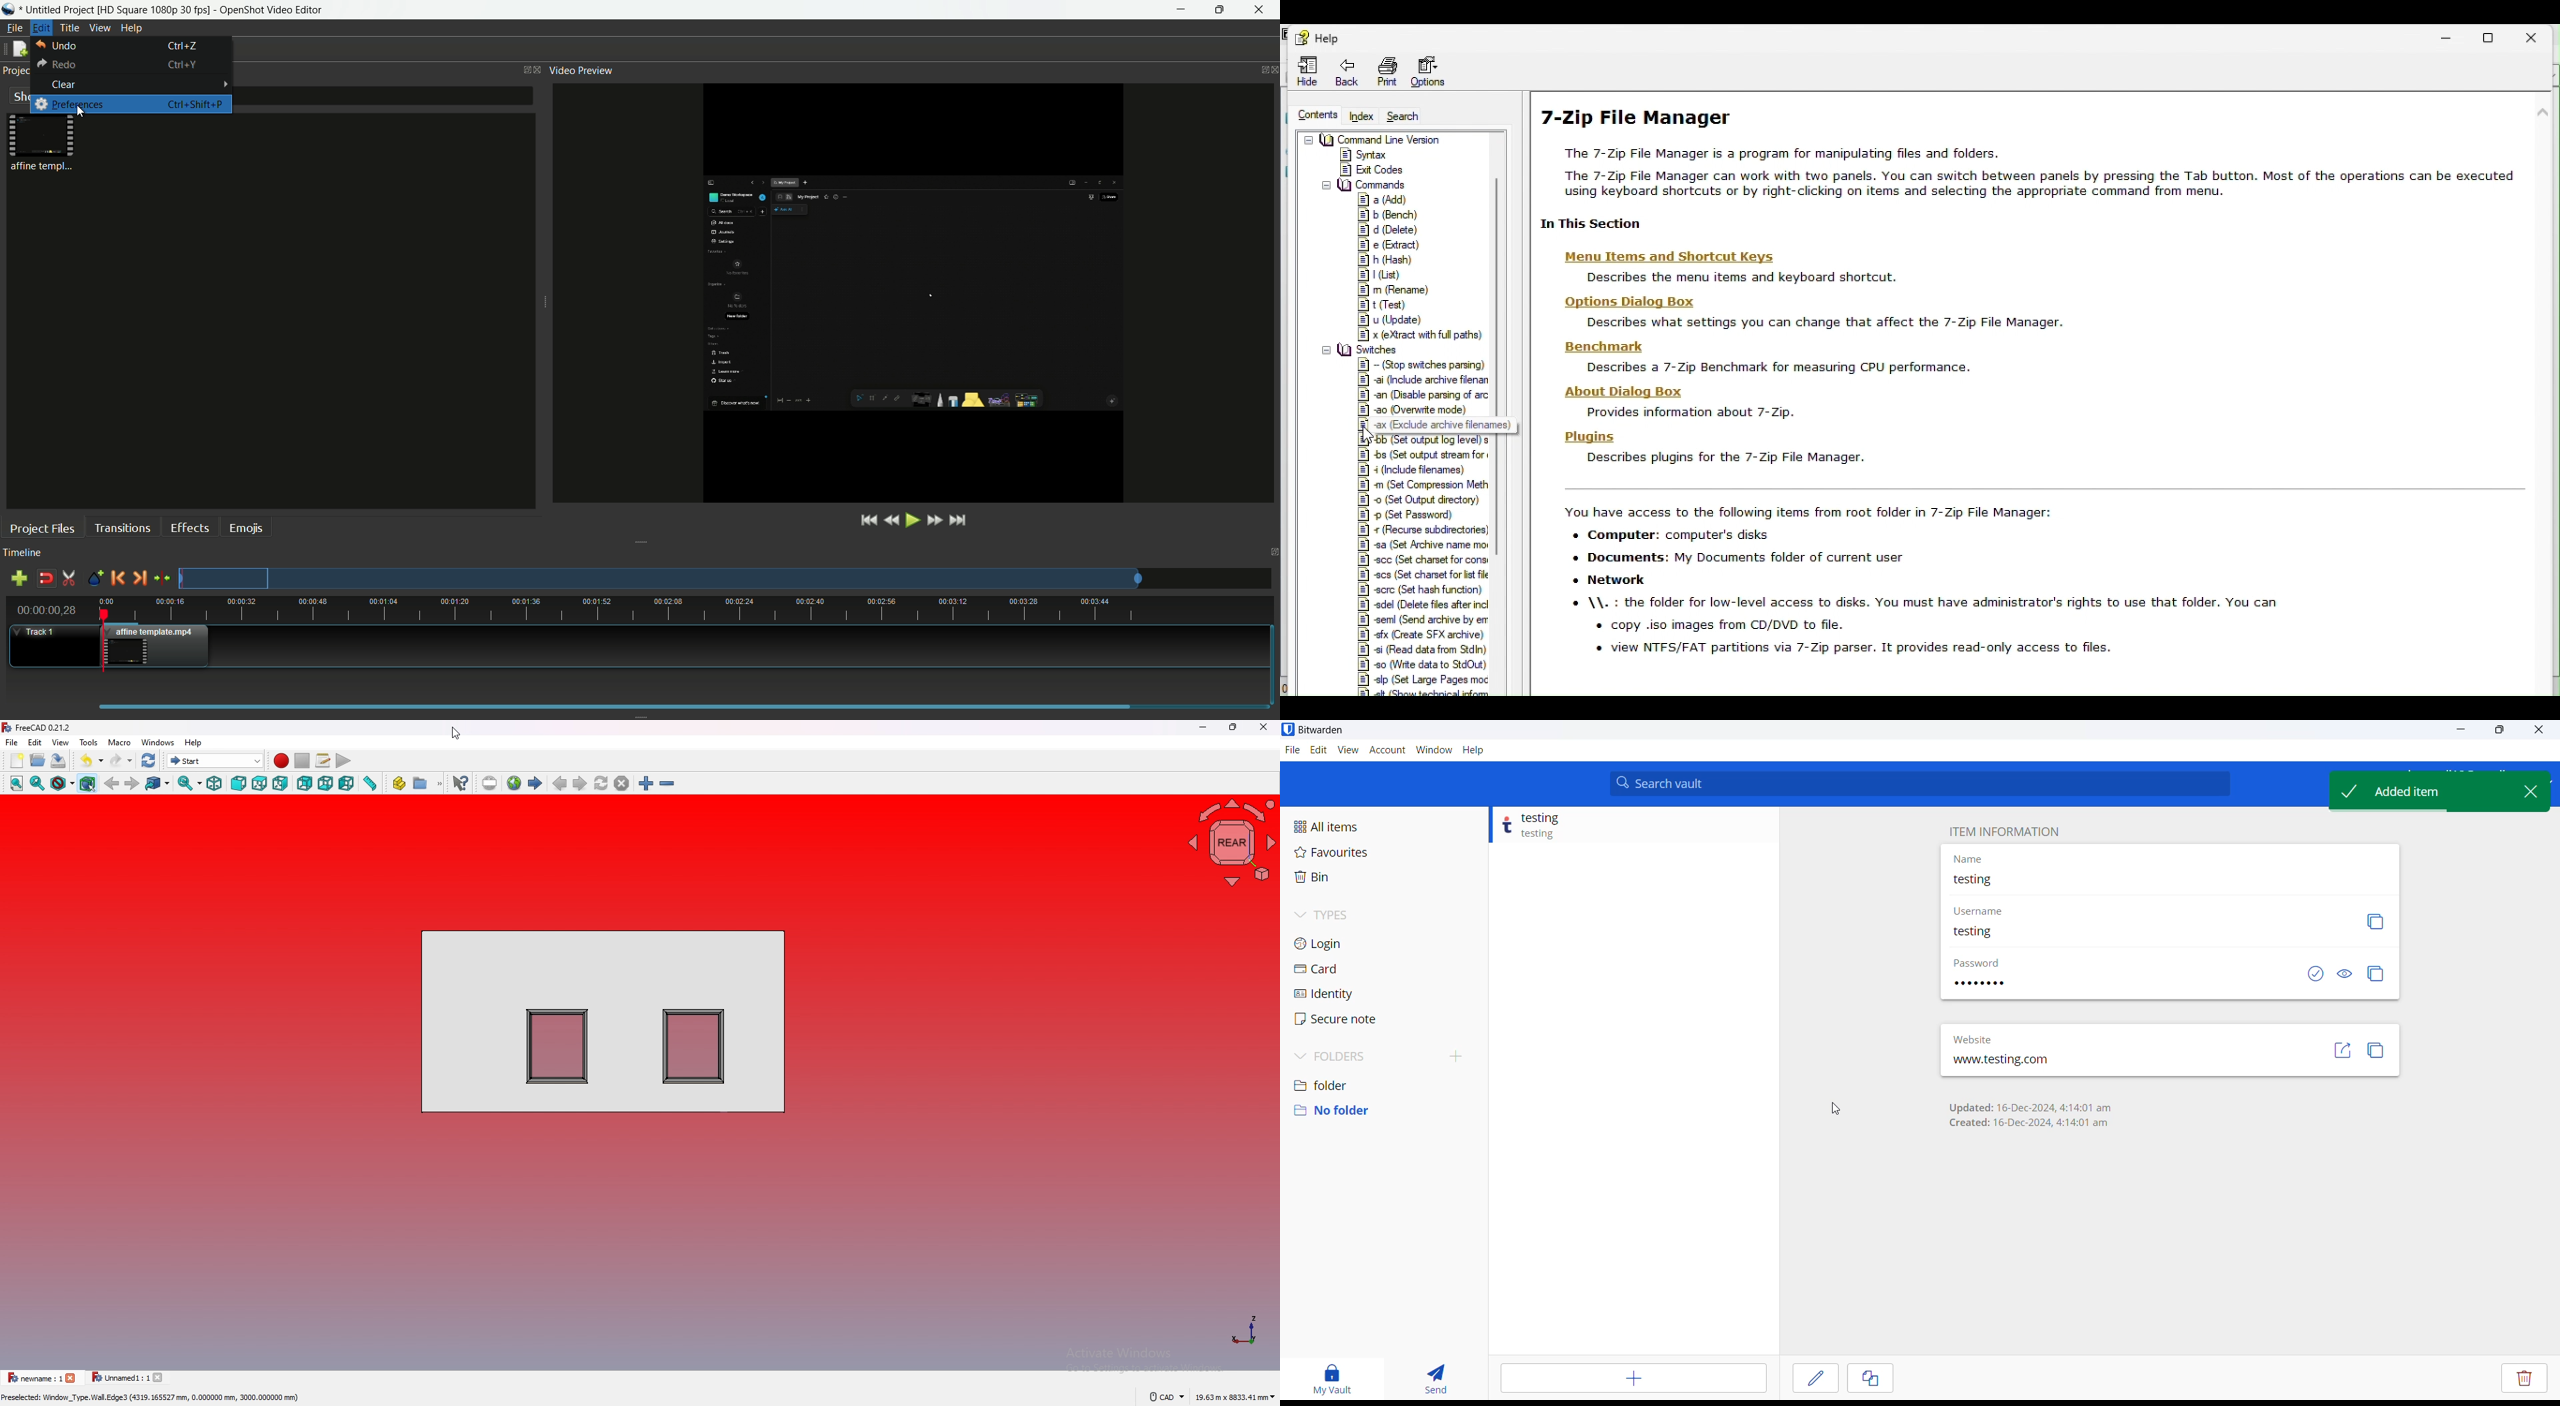 This screenshot has height=1428, width=2576. What do you see at coordinates (1421, 589) in the screenshot?
I see `| #] ecrc (Set hash function)` at bounding box center [1421, 589].